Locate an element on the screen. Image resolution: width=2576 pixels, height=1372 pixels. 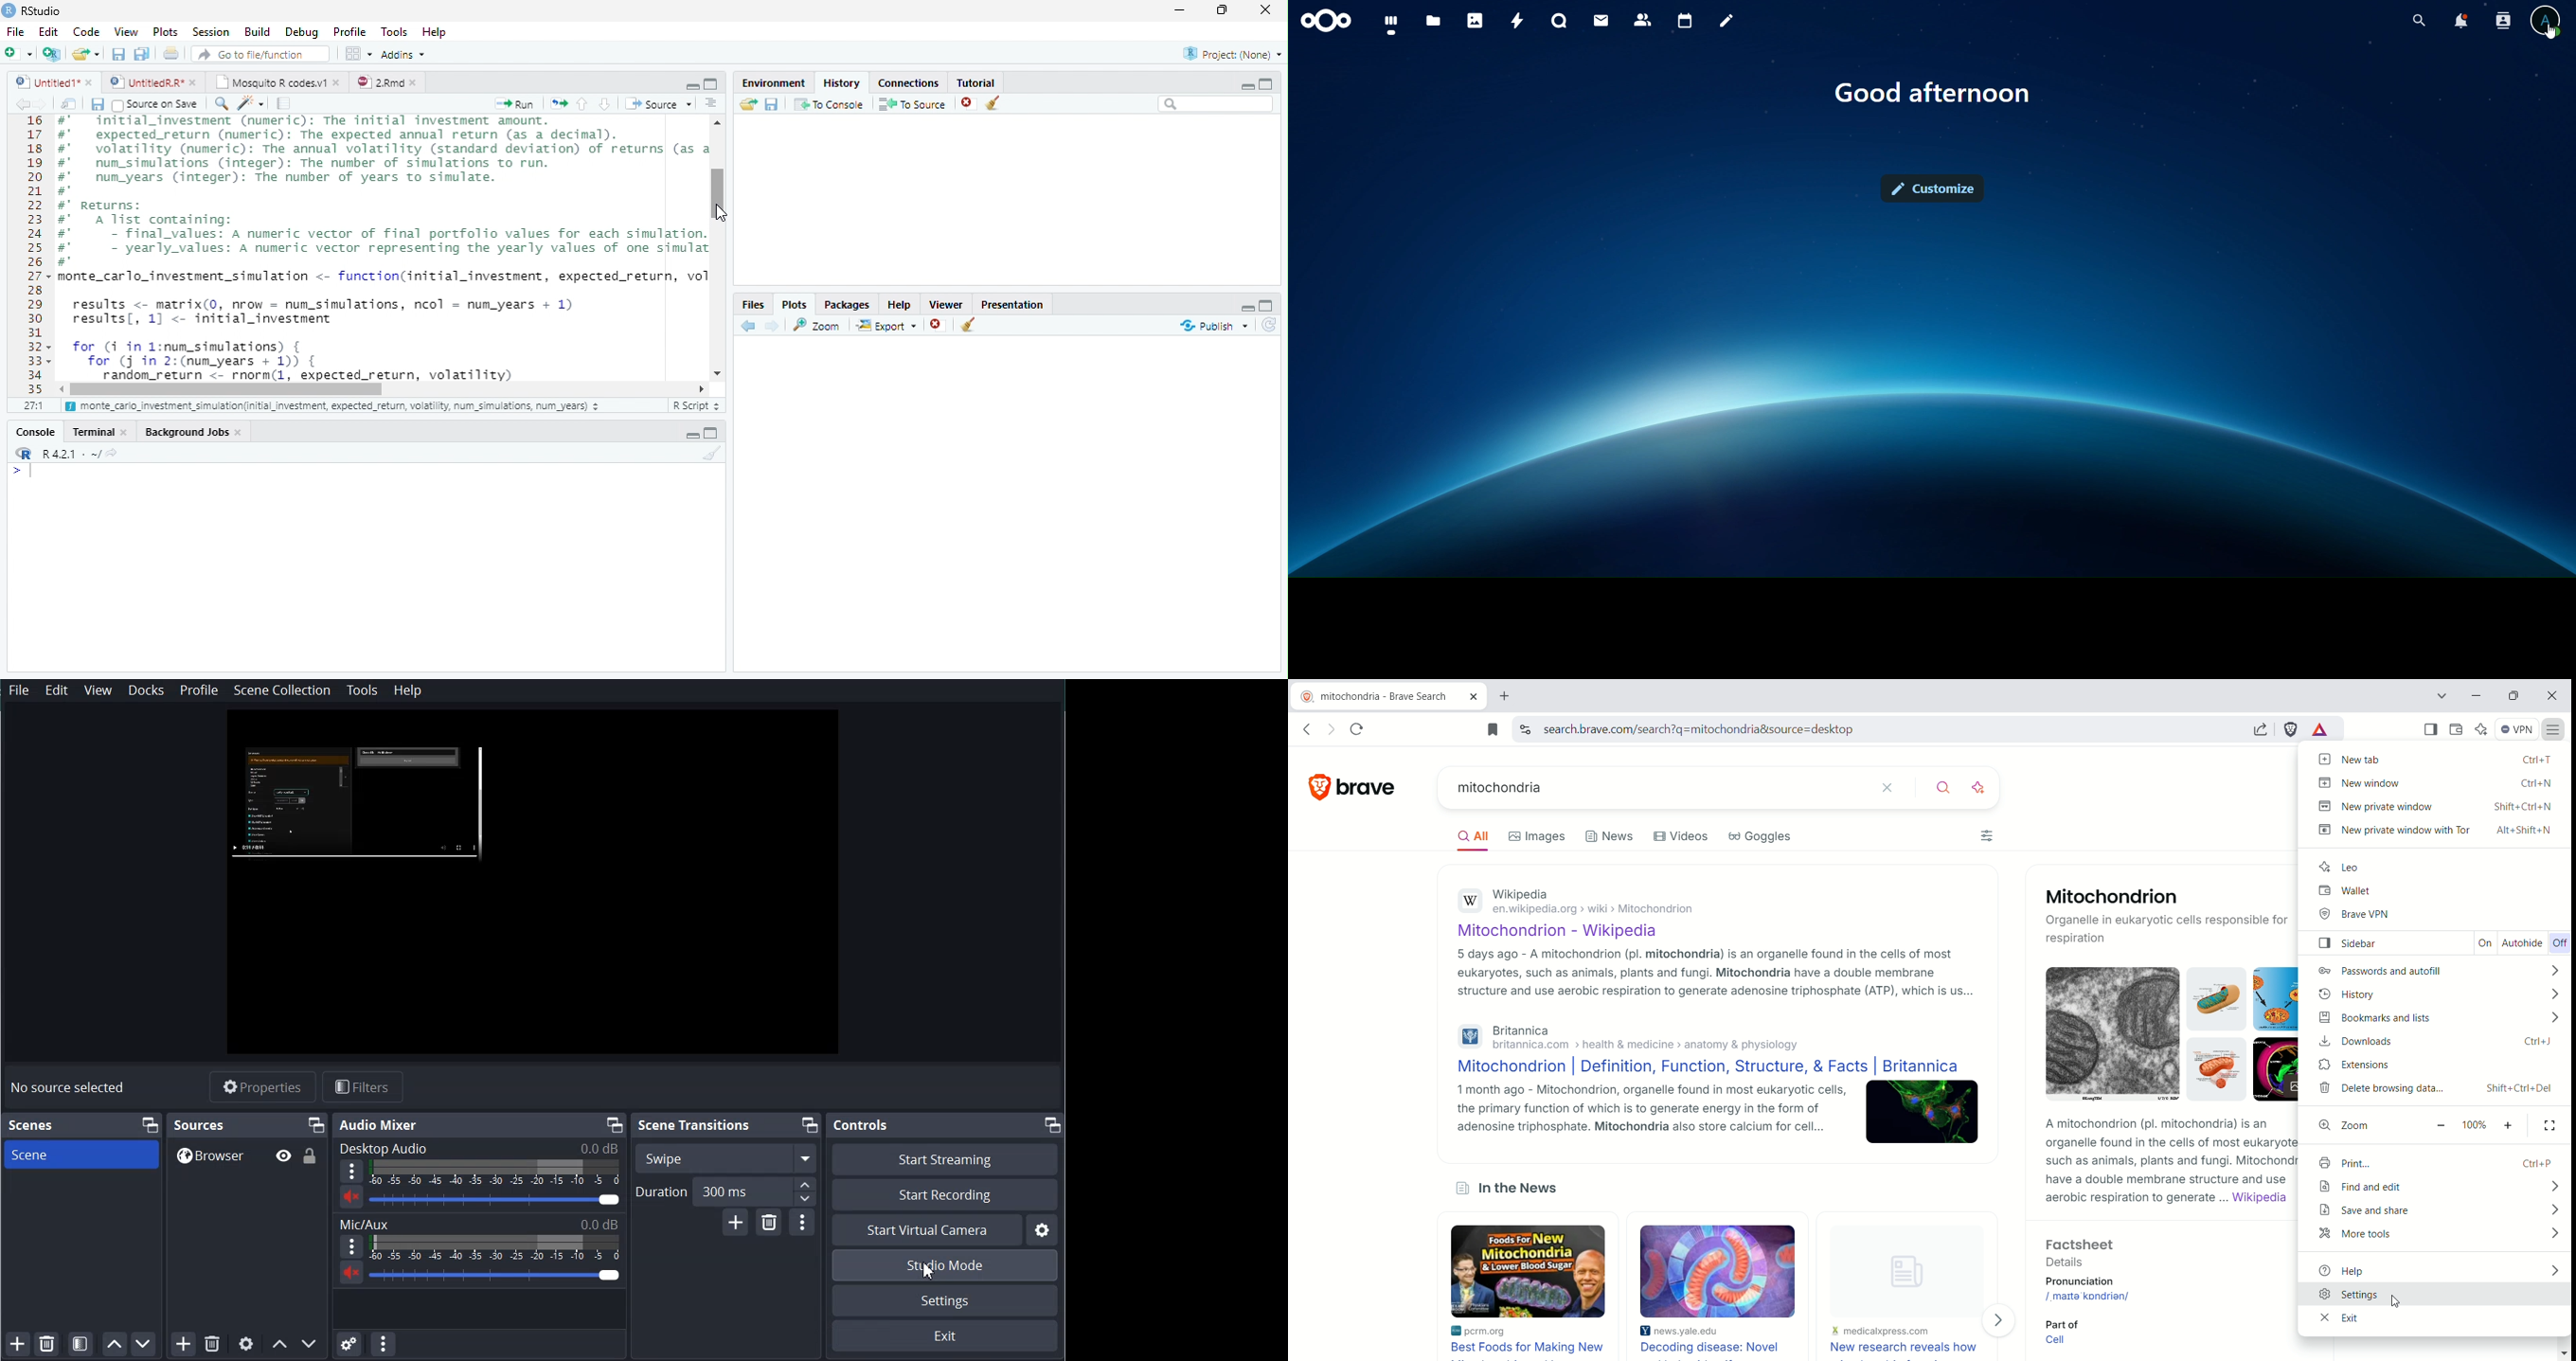
Untited1* is located at coordinates (52, 81).